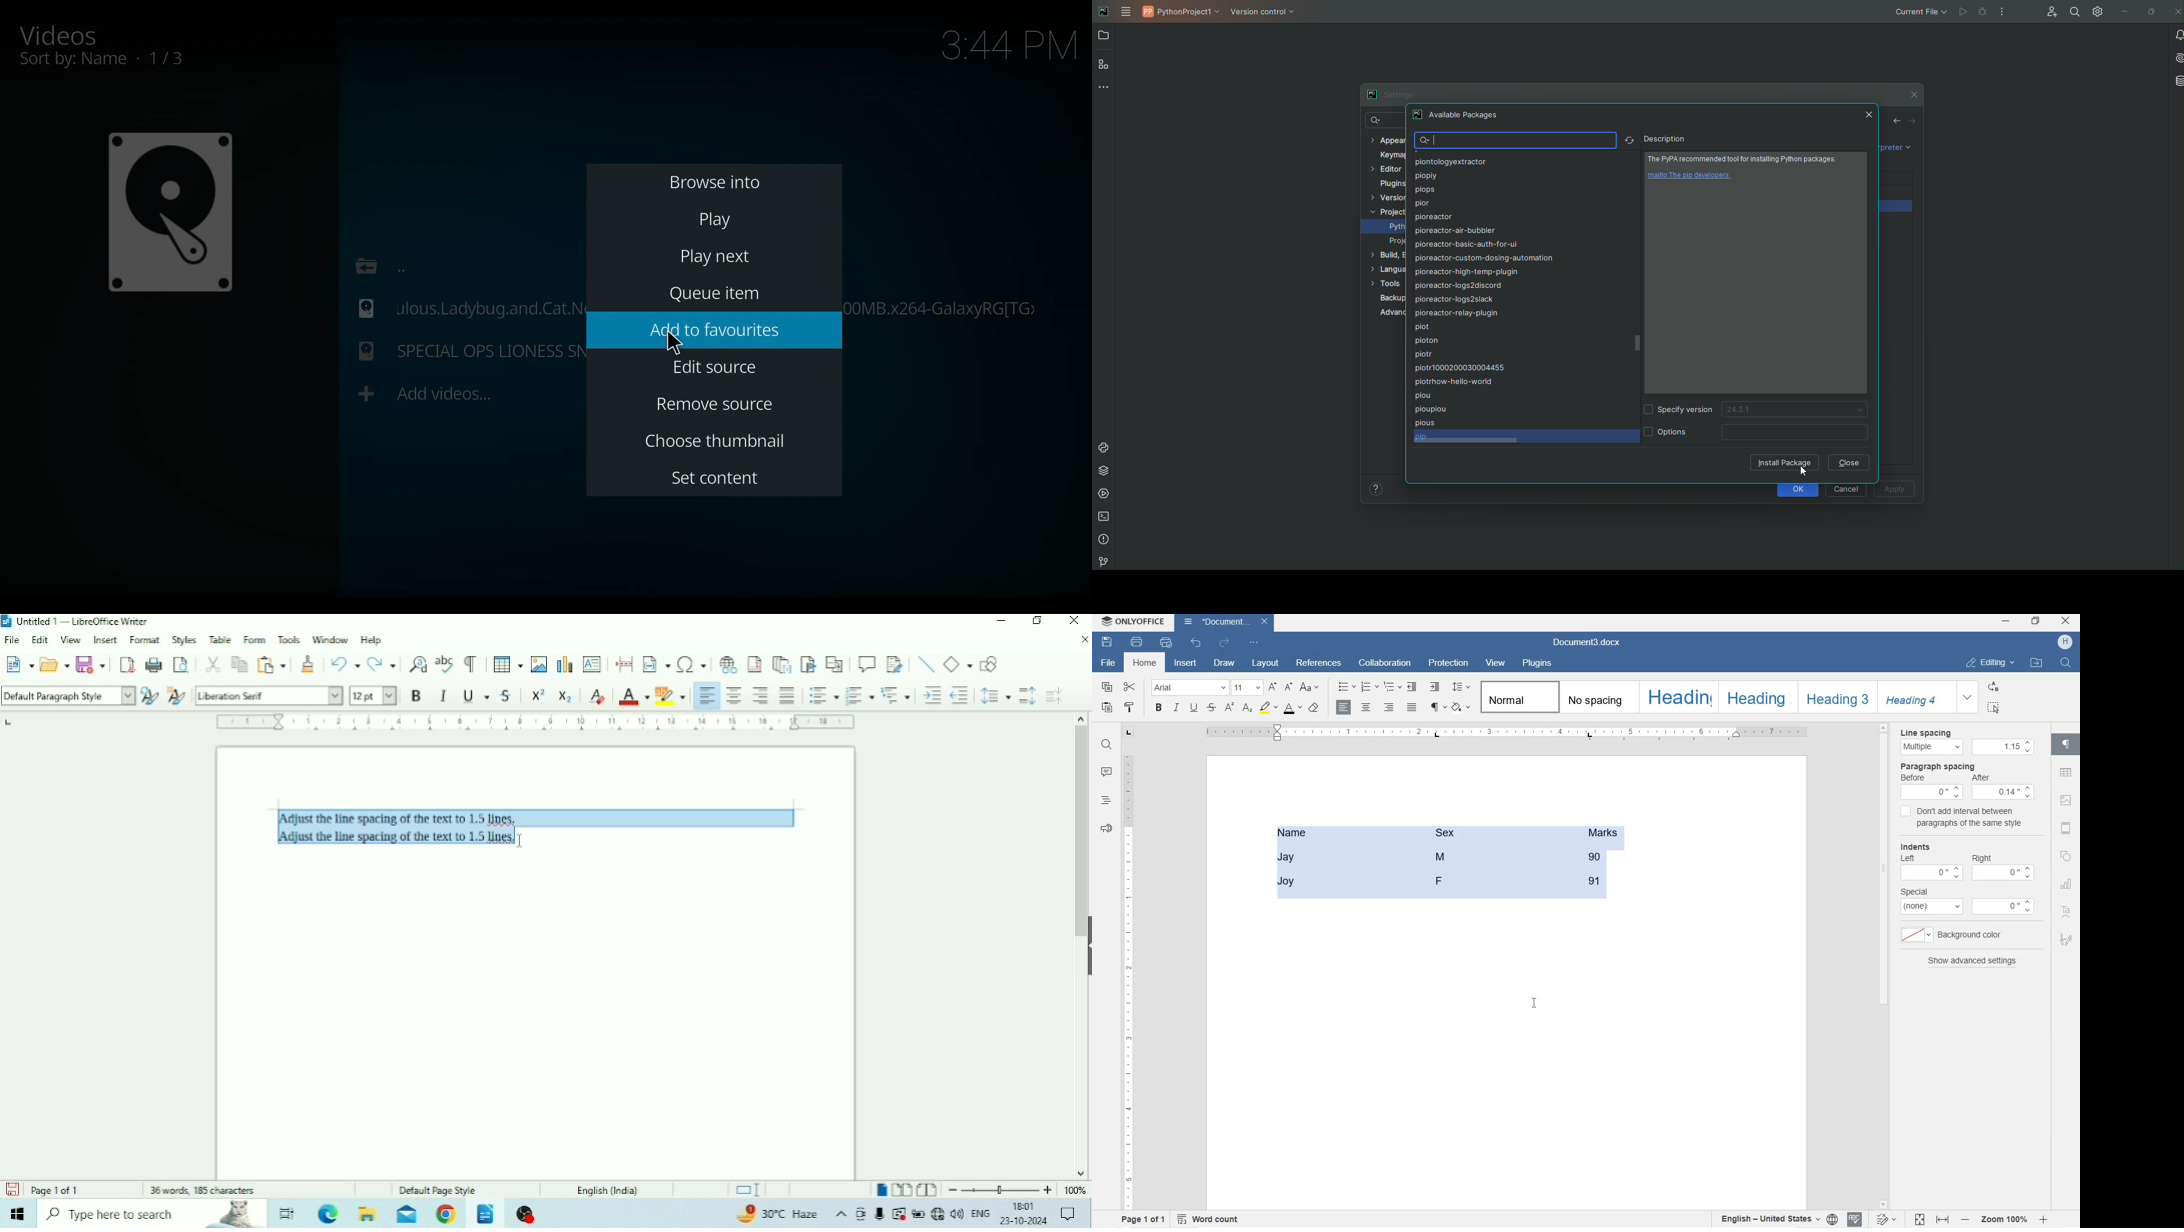 This screenshot has width=2184, height=1232. I want to click on Windows, so click(17, 1214).